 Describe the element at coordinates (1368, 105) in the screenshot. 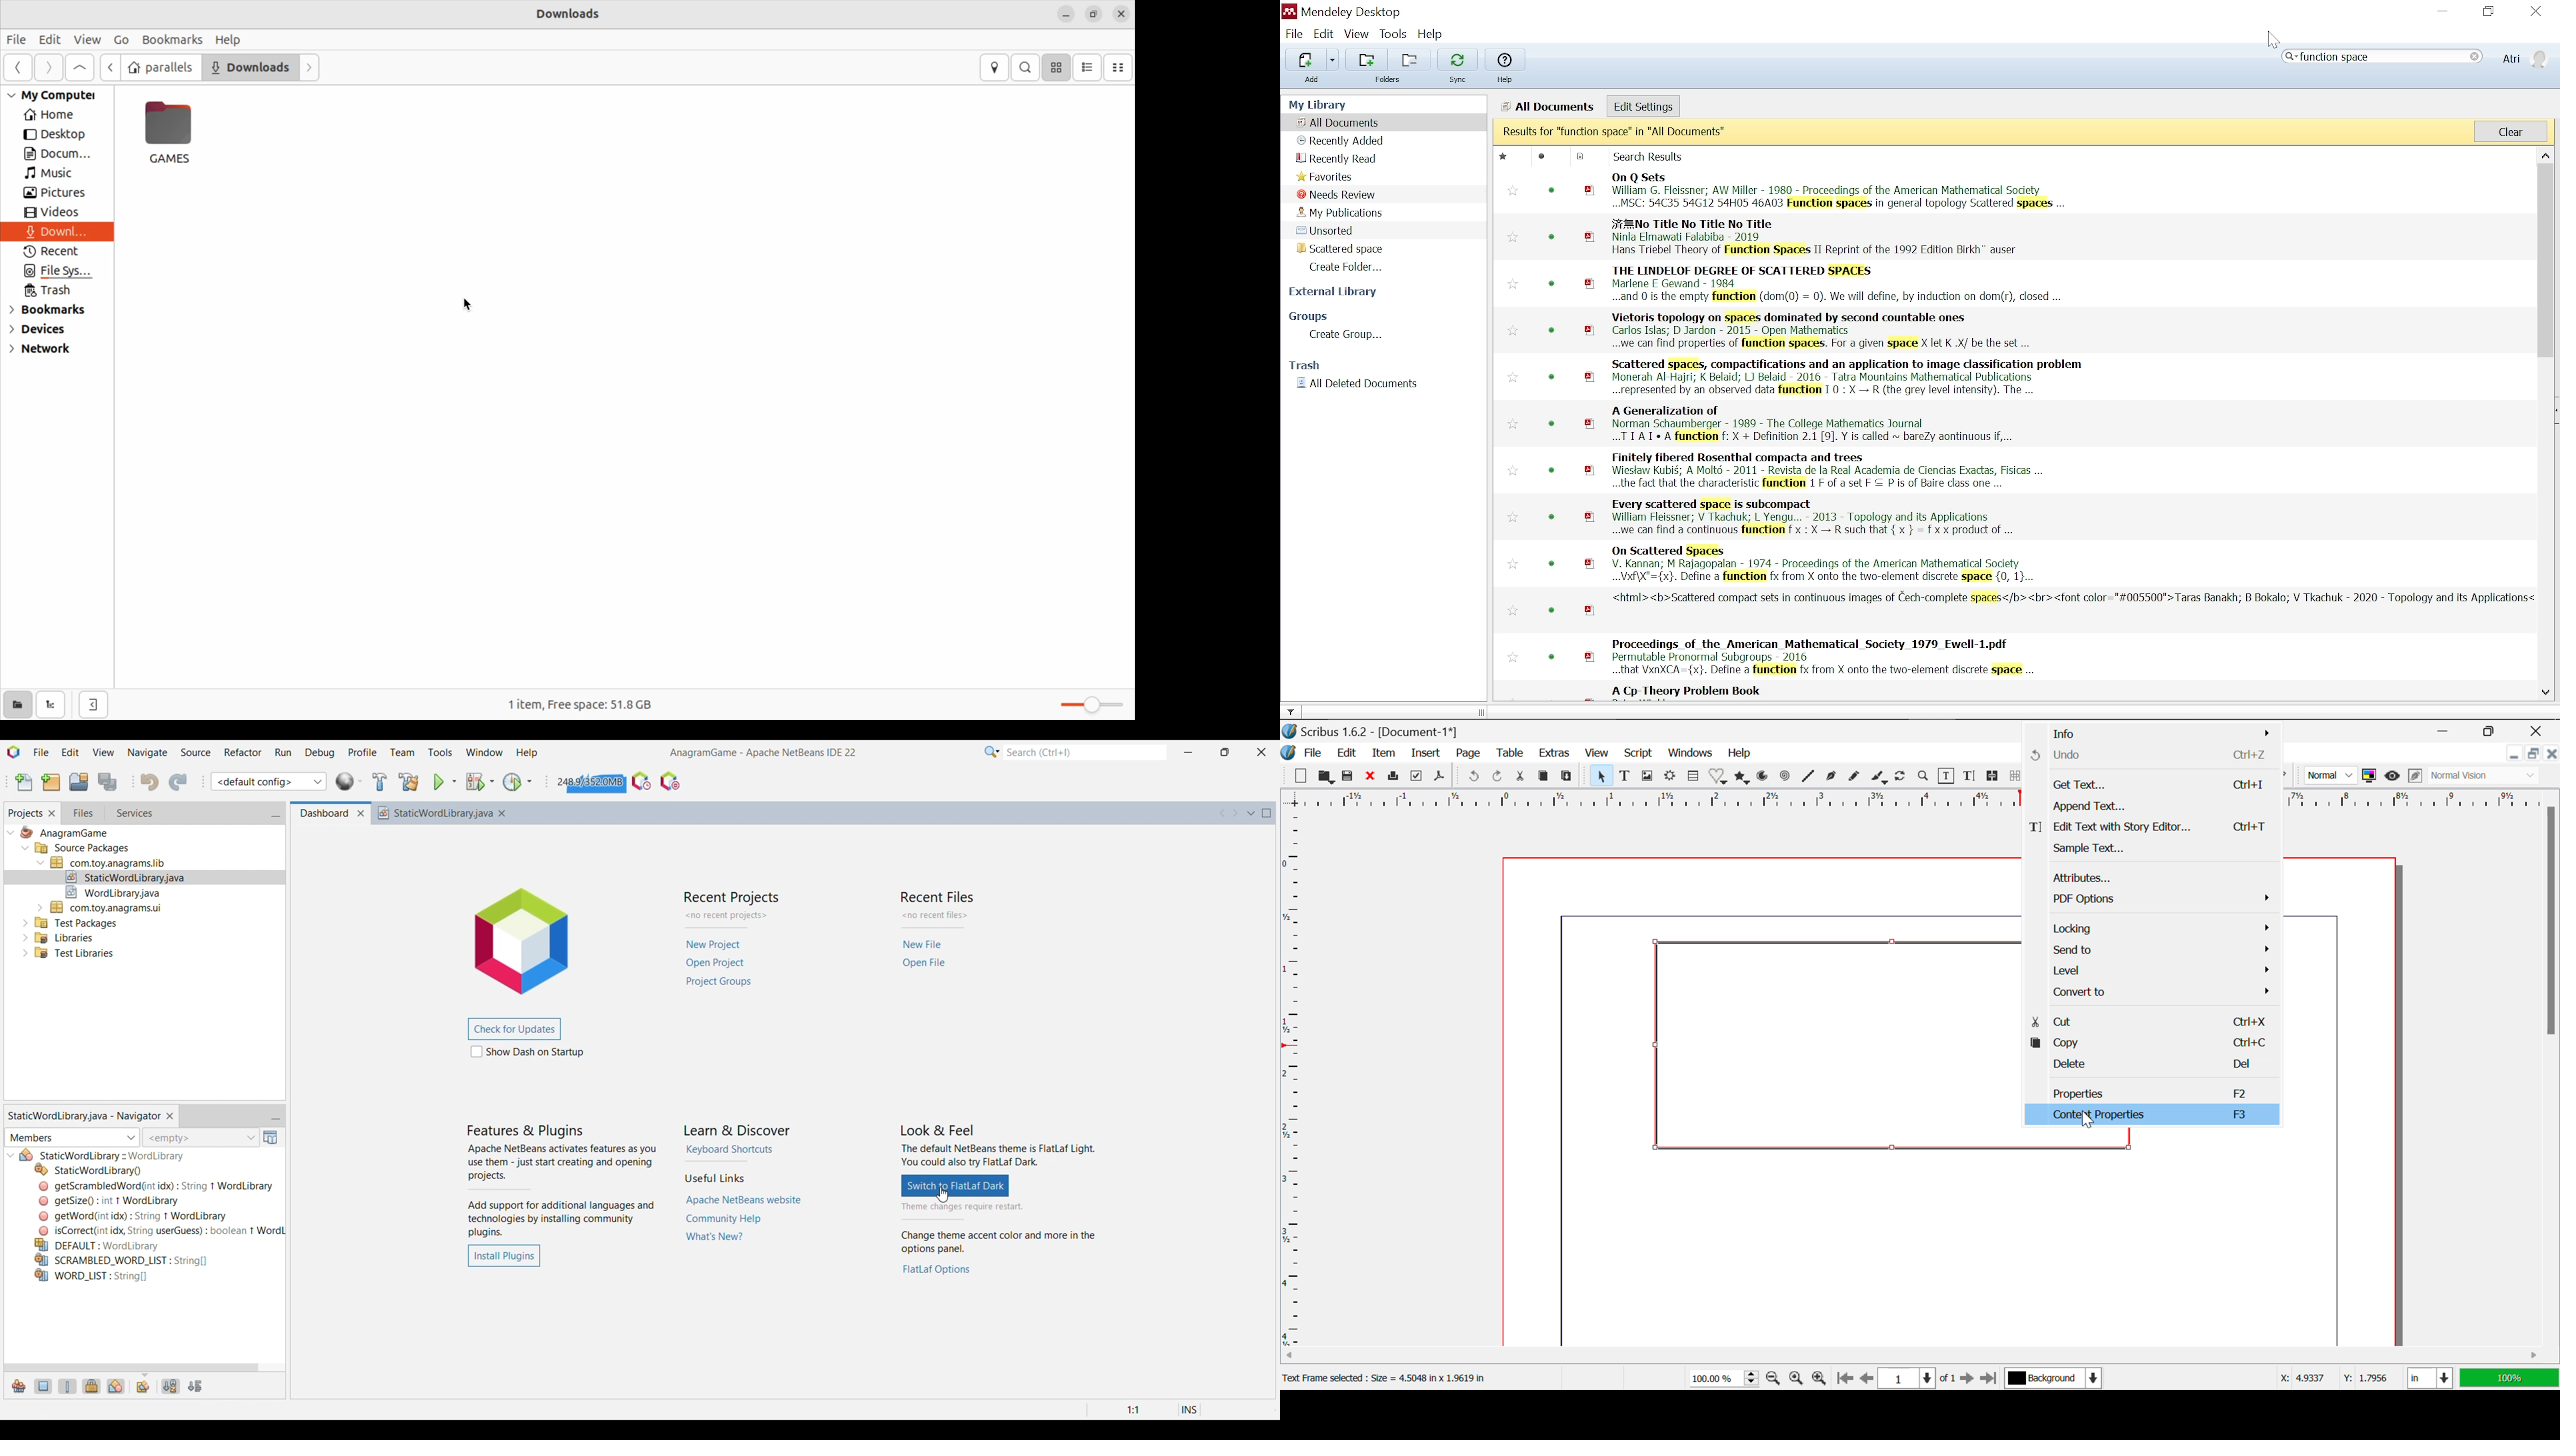

I see `My Library` at that location.